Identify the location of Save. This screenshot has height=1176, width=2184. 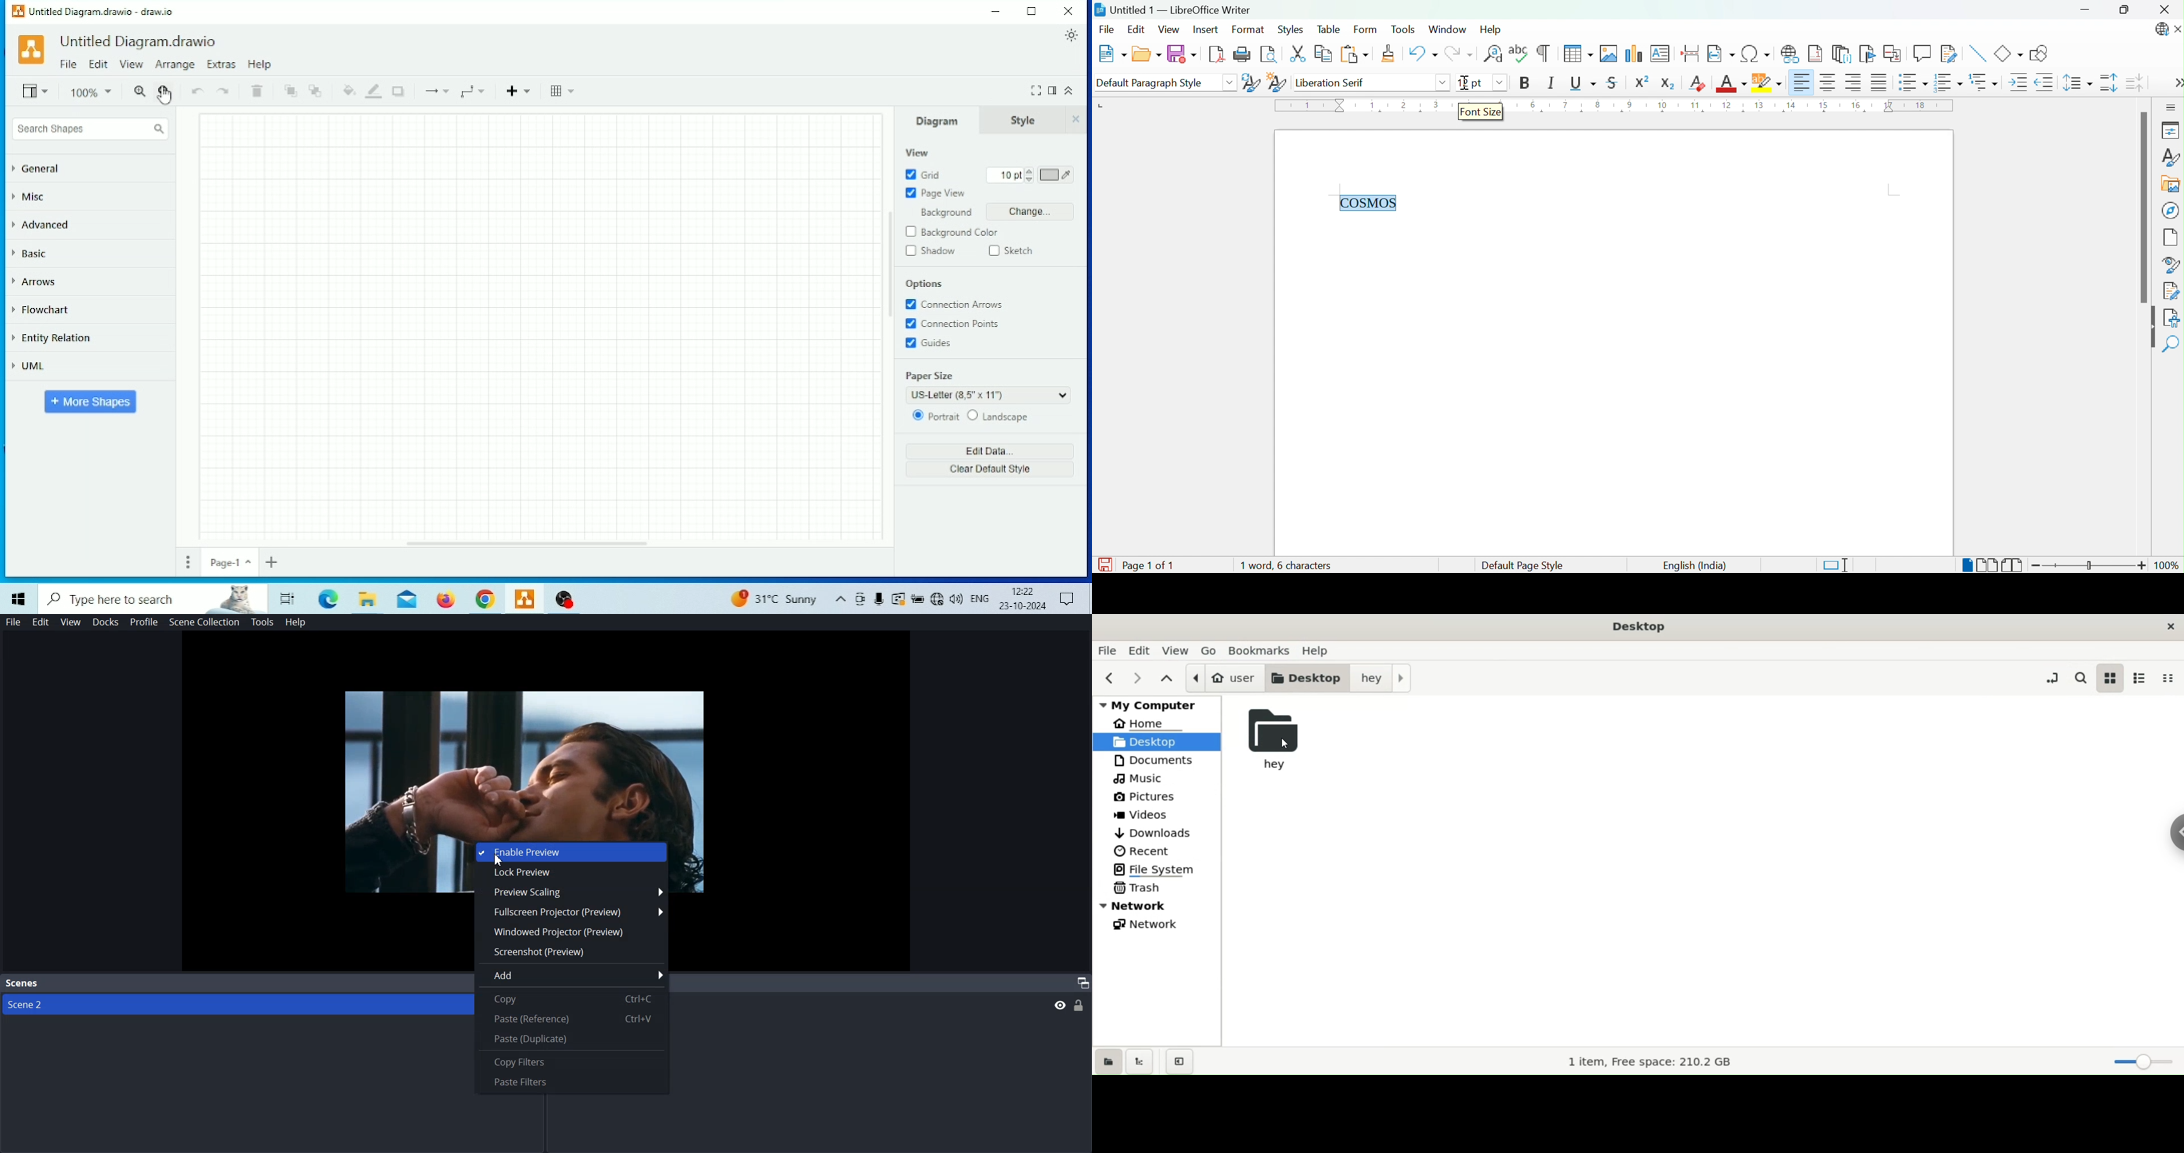
(1181, 55).